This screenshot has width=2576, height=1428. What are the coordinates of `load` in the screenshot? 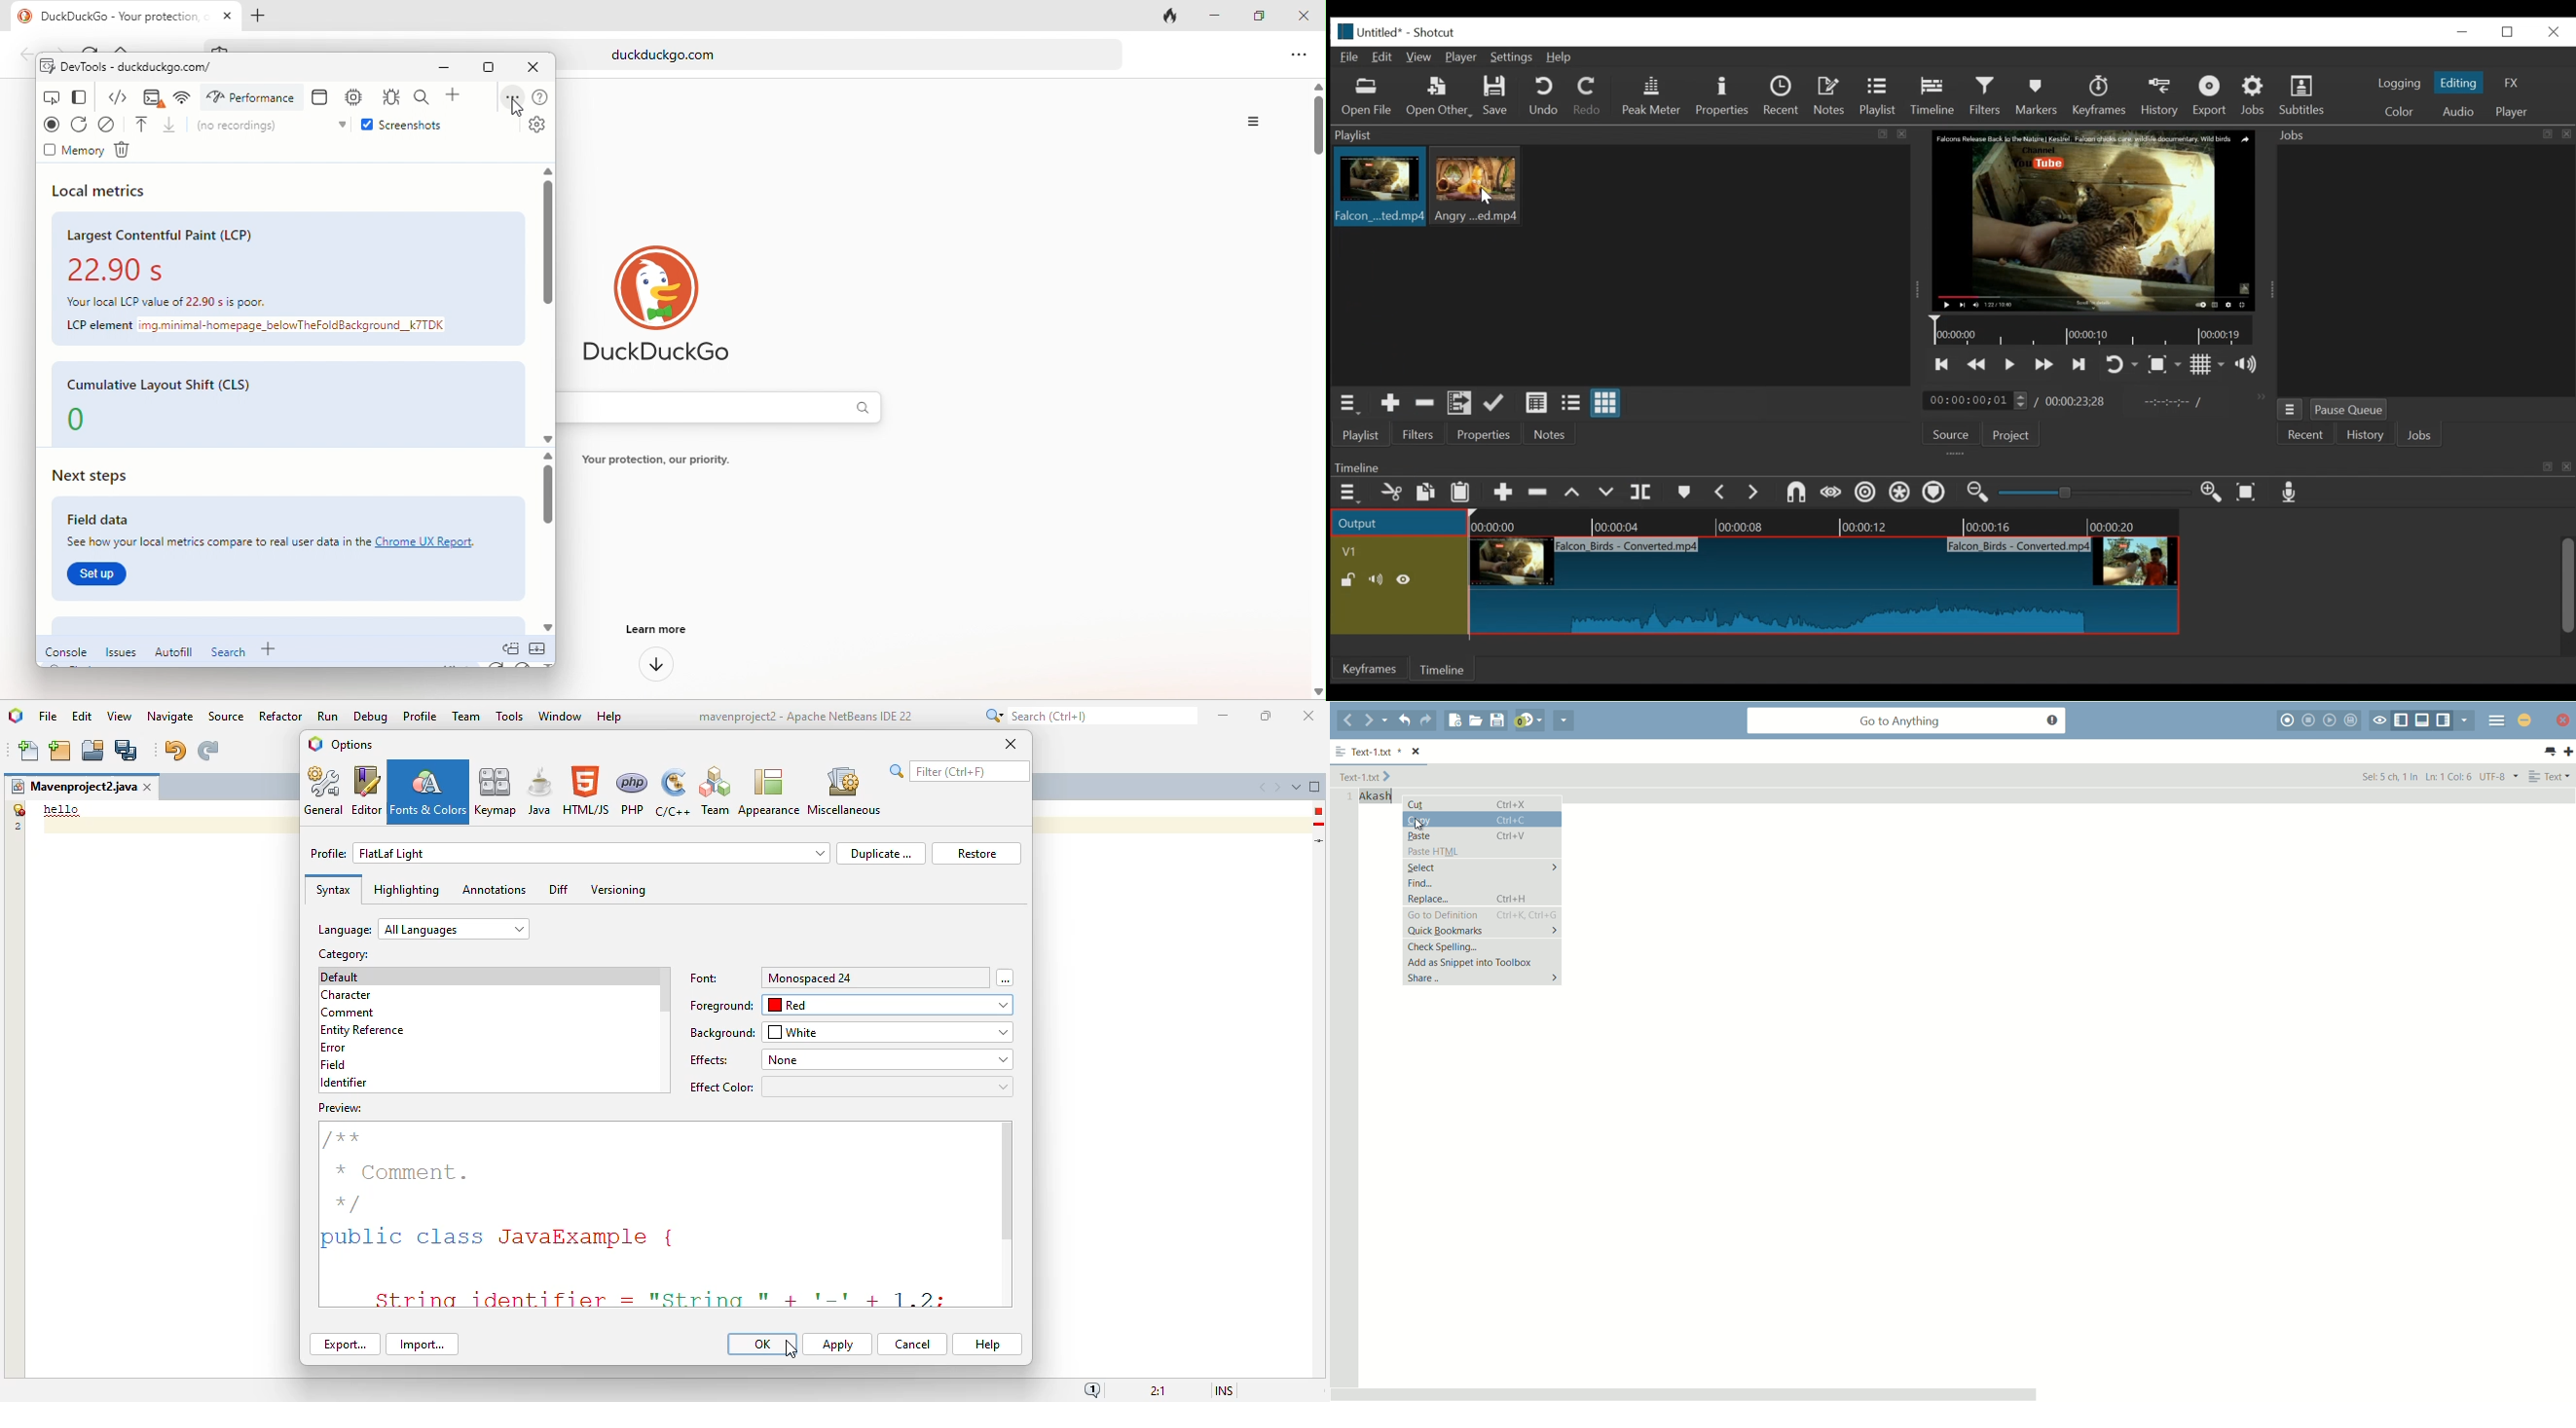 It's located at (141, 125).